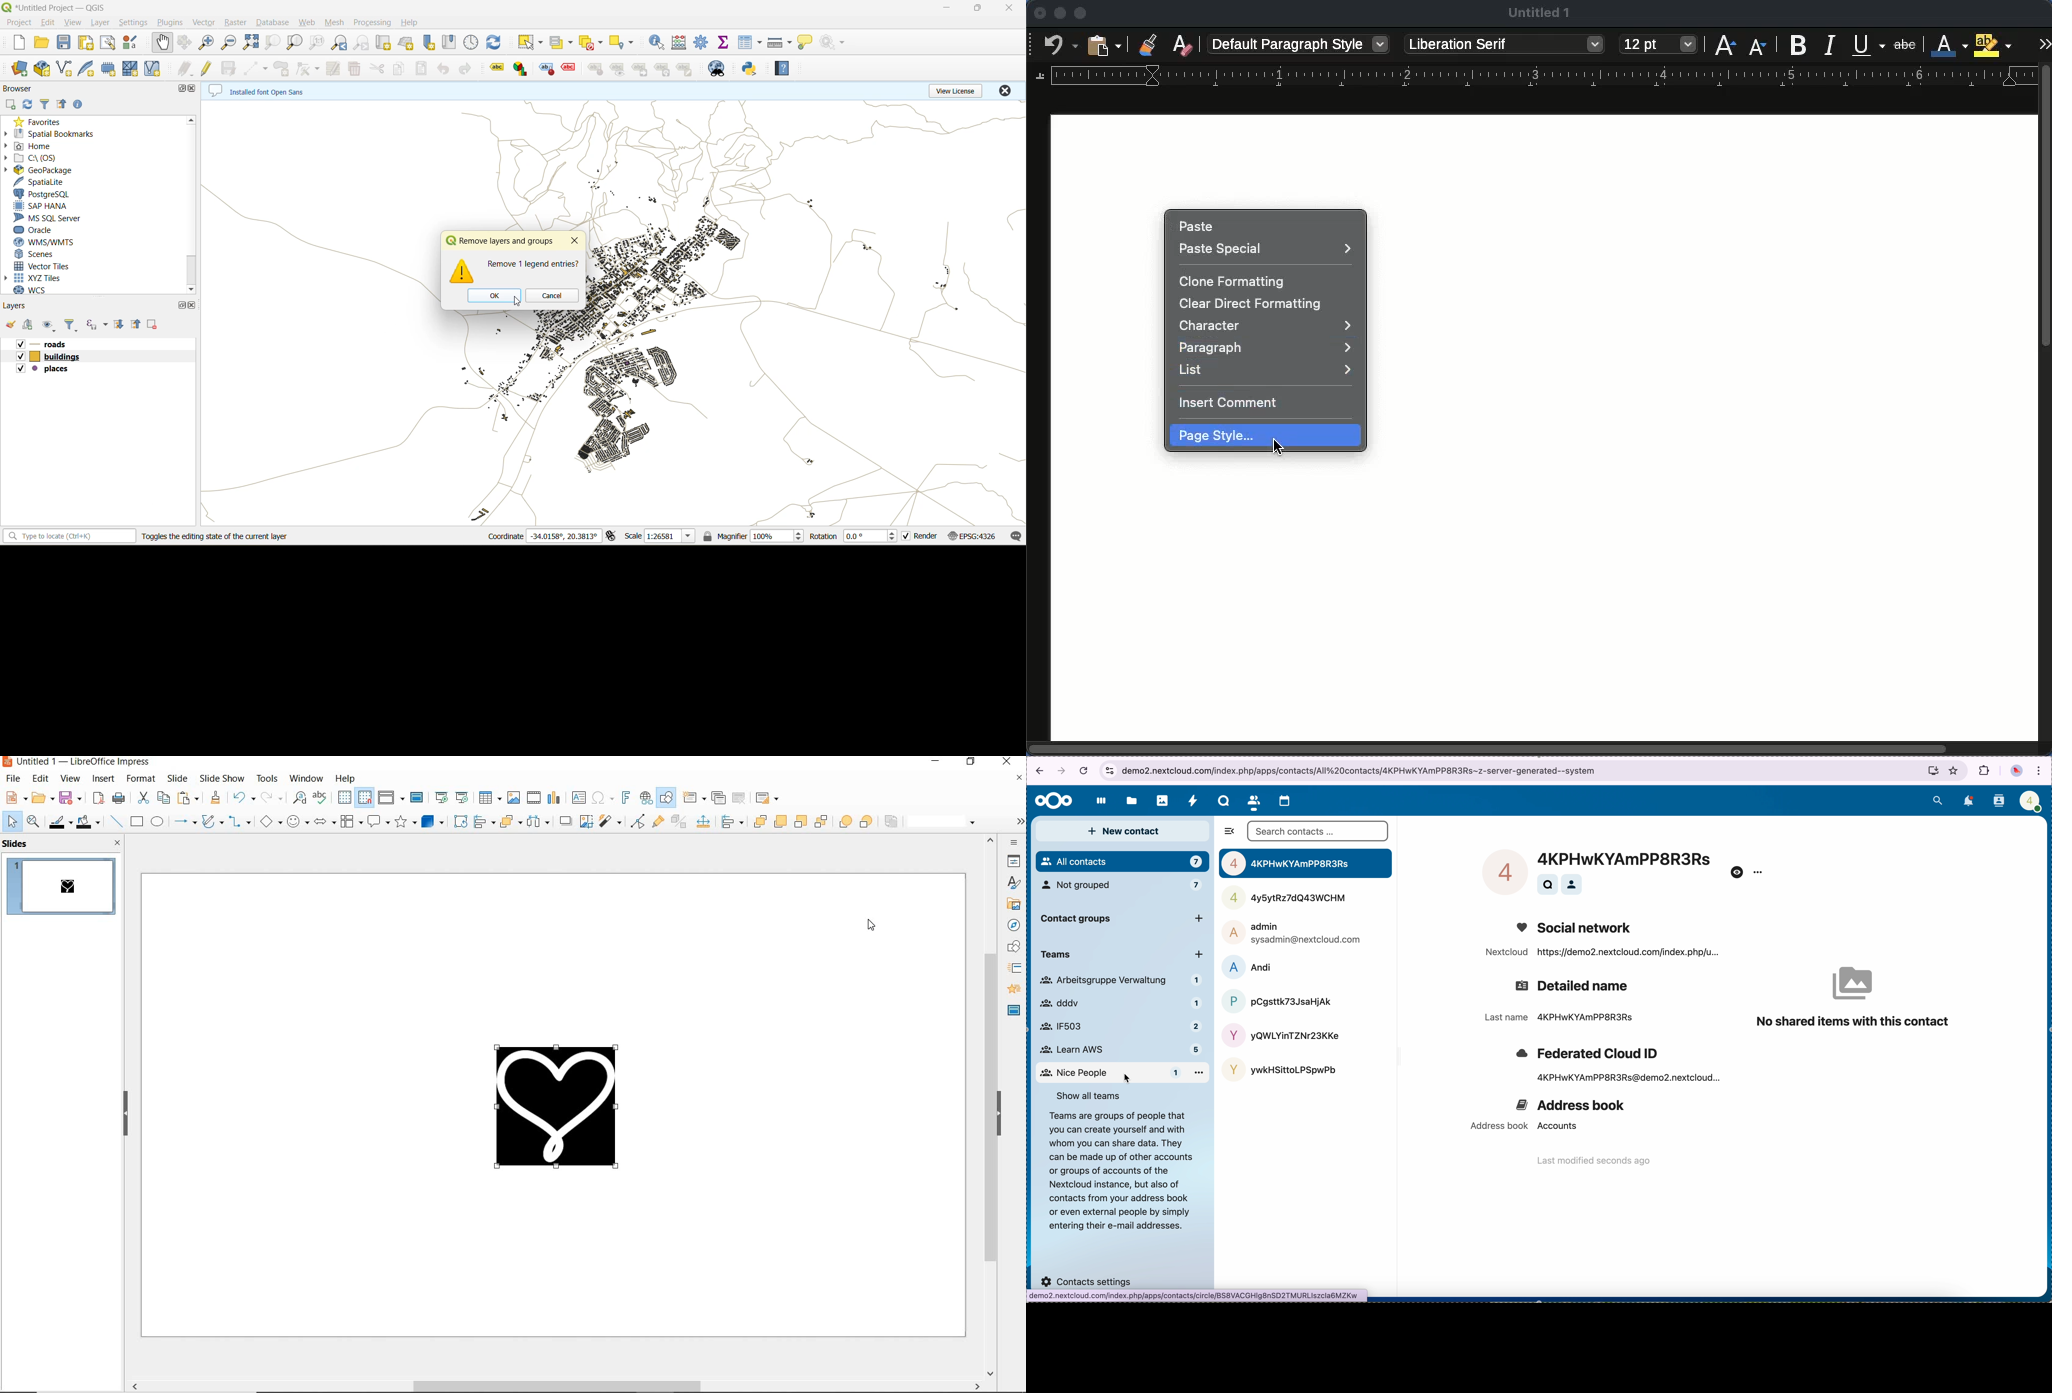 This screenshot has height=1400, width=2072. I want to click on URL, so click(1197, 1297).